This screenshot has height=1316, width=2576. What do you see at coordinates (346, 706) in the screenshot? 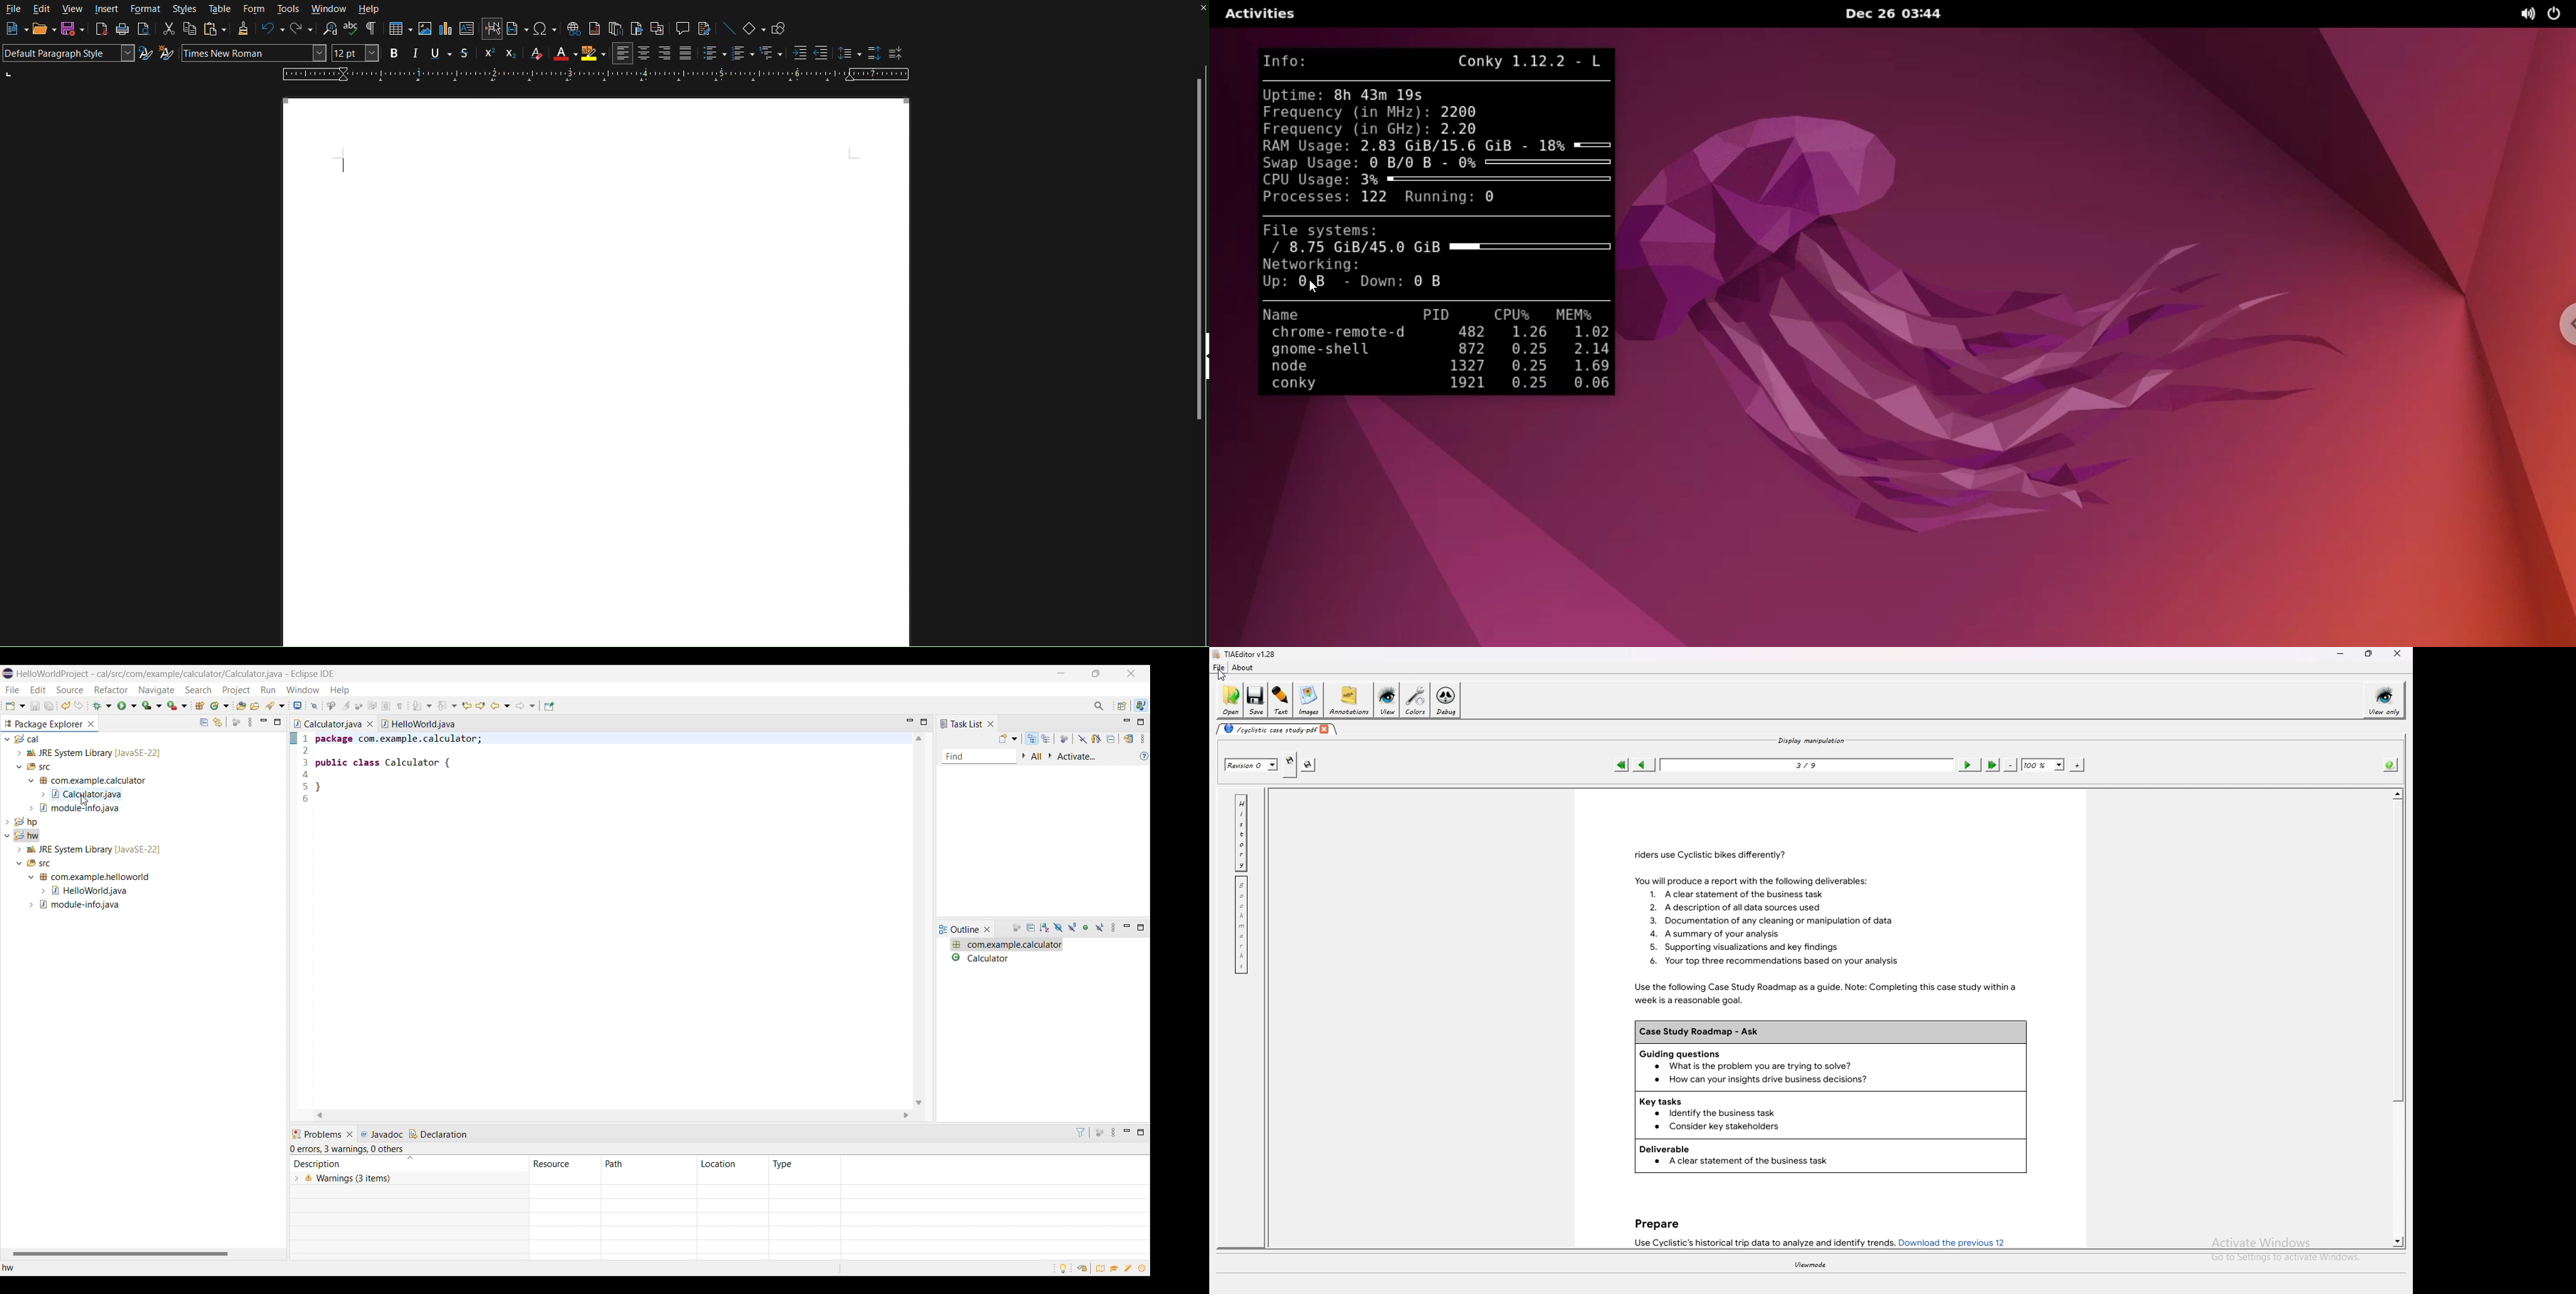
I see `Toggle mark occurrences ` at bounding box center [346, 706].